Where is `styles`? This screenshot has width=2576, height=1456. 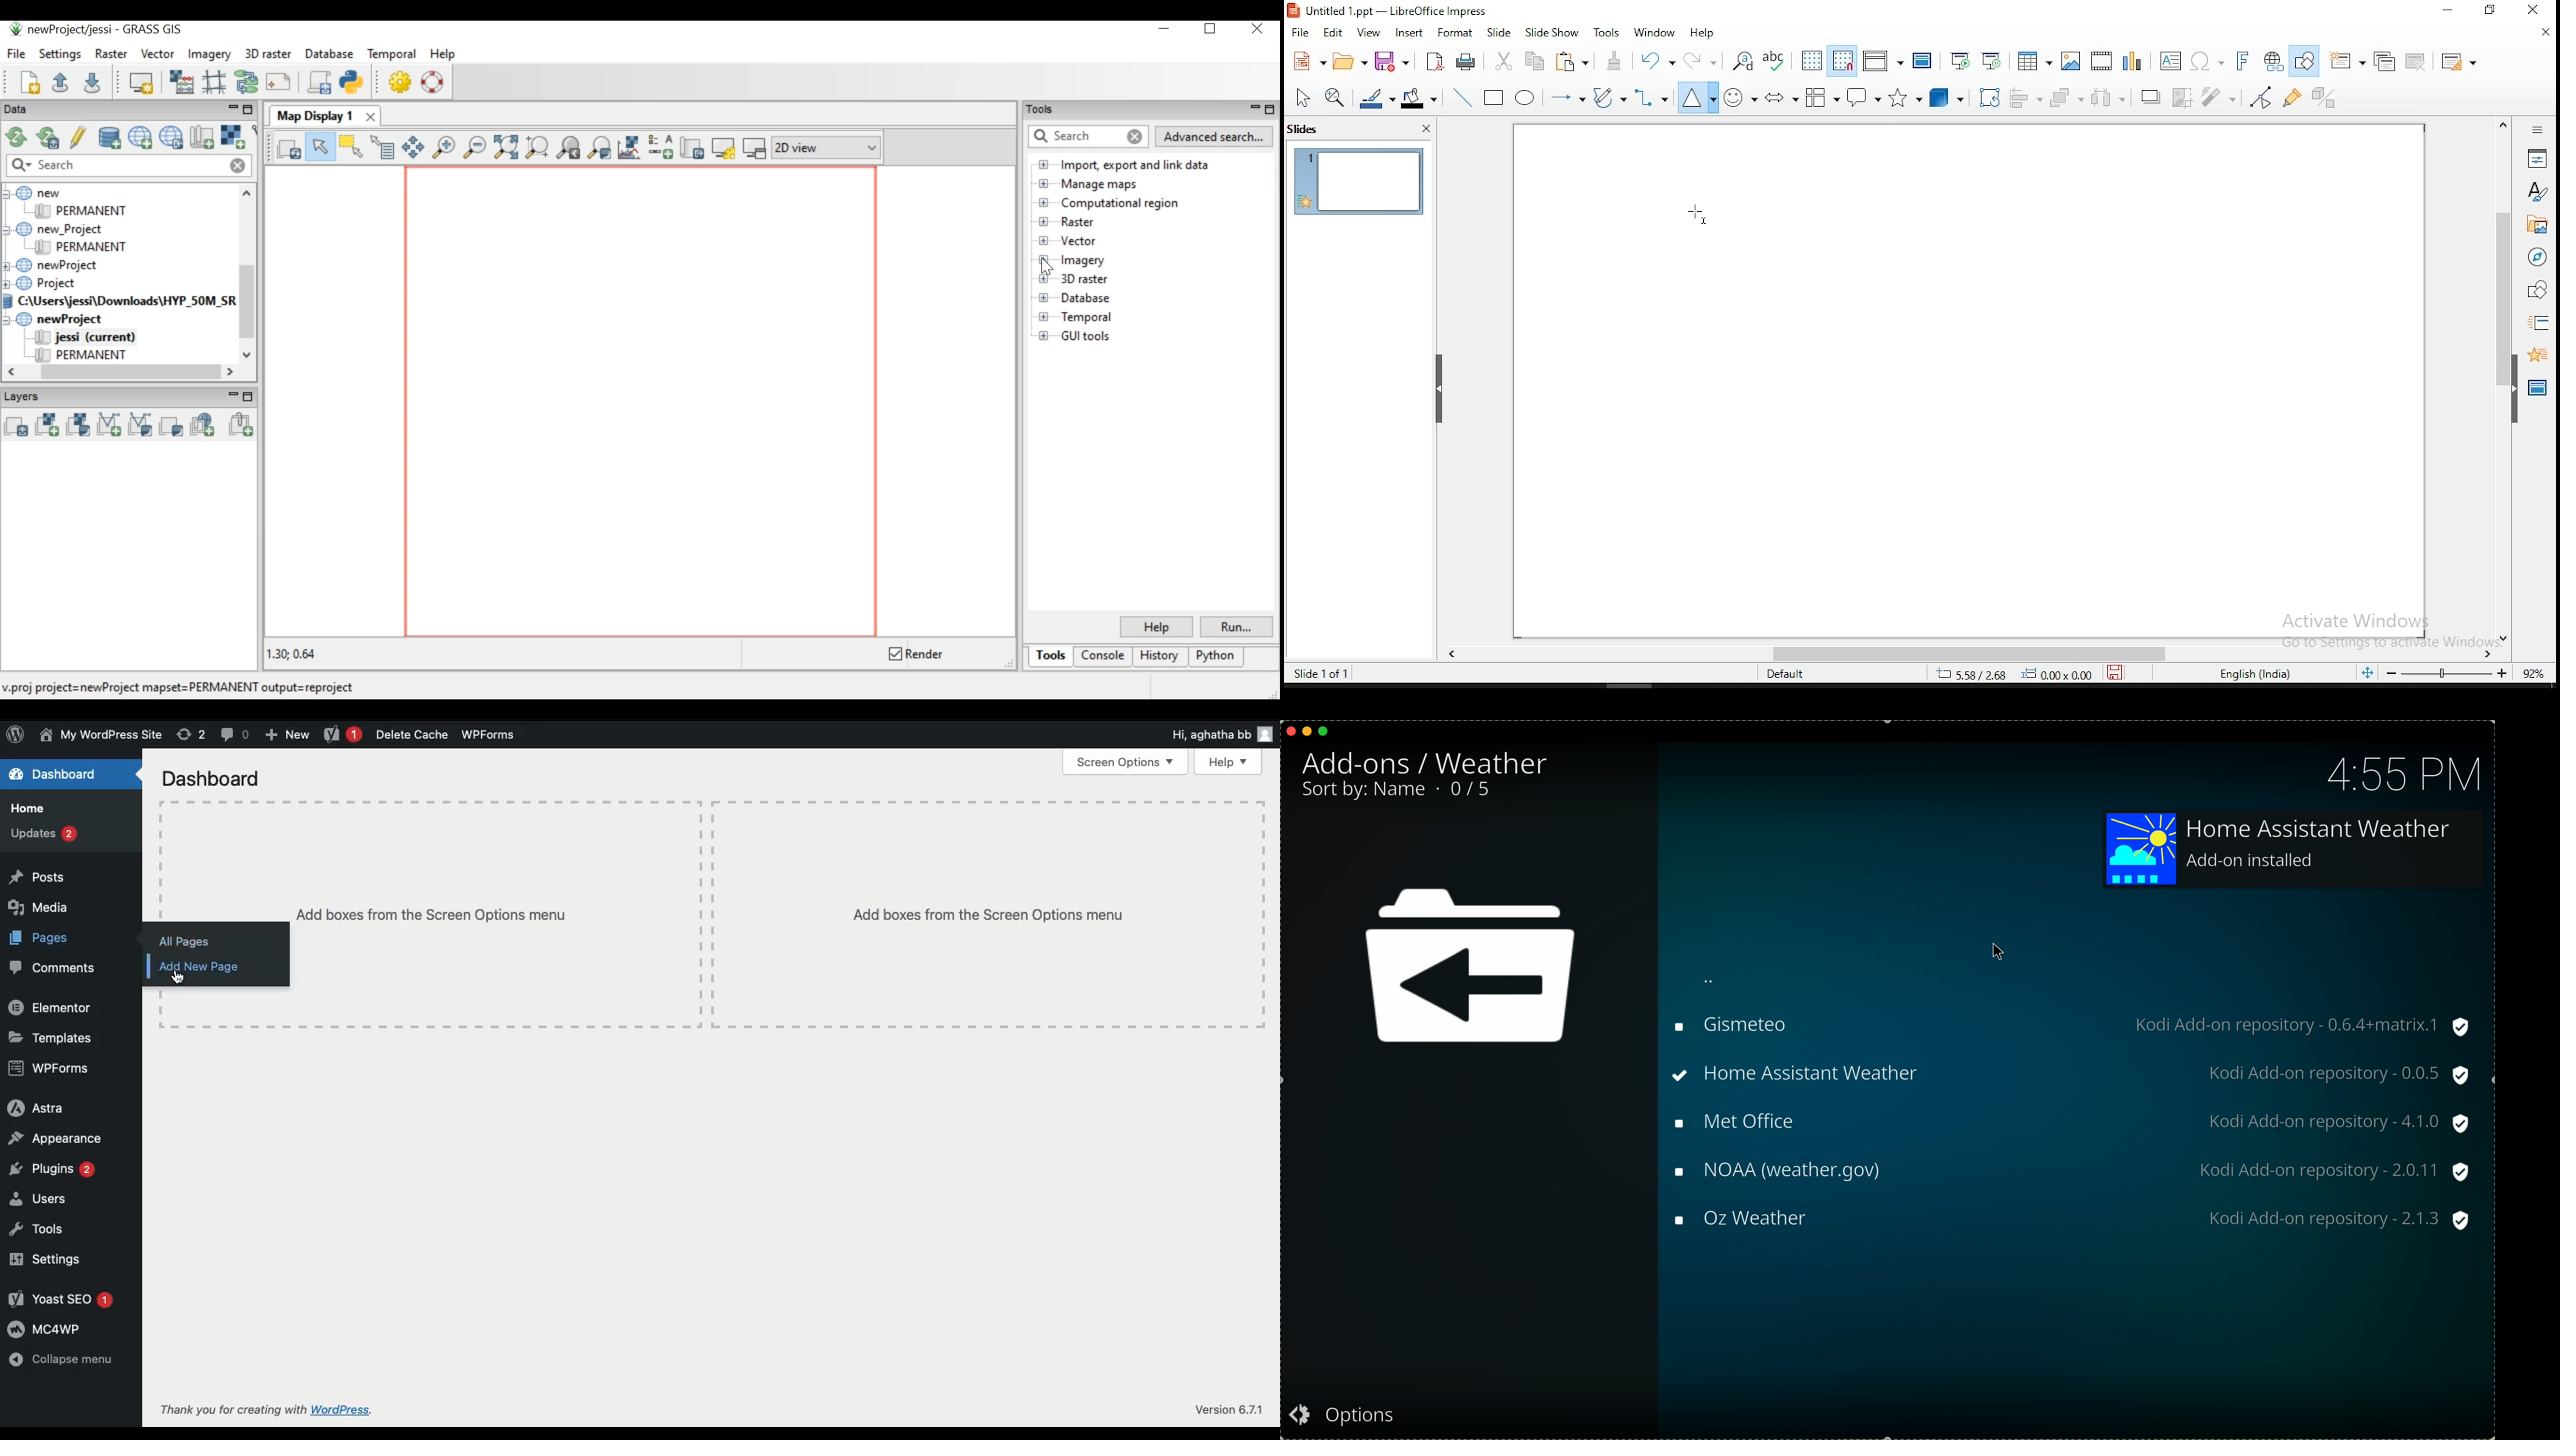 styles is located at coordinates (2538, 194).